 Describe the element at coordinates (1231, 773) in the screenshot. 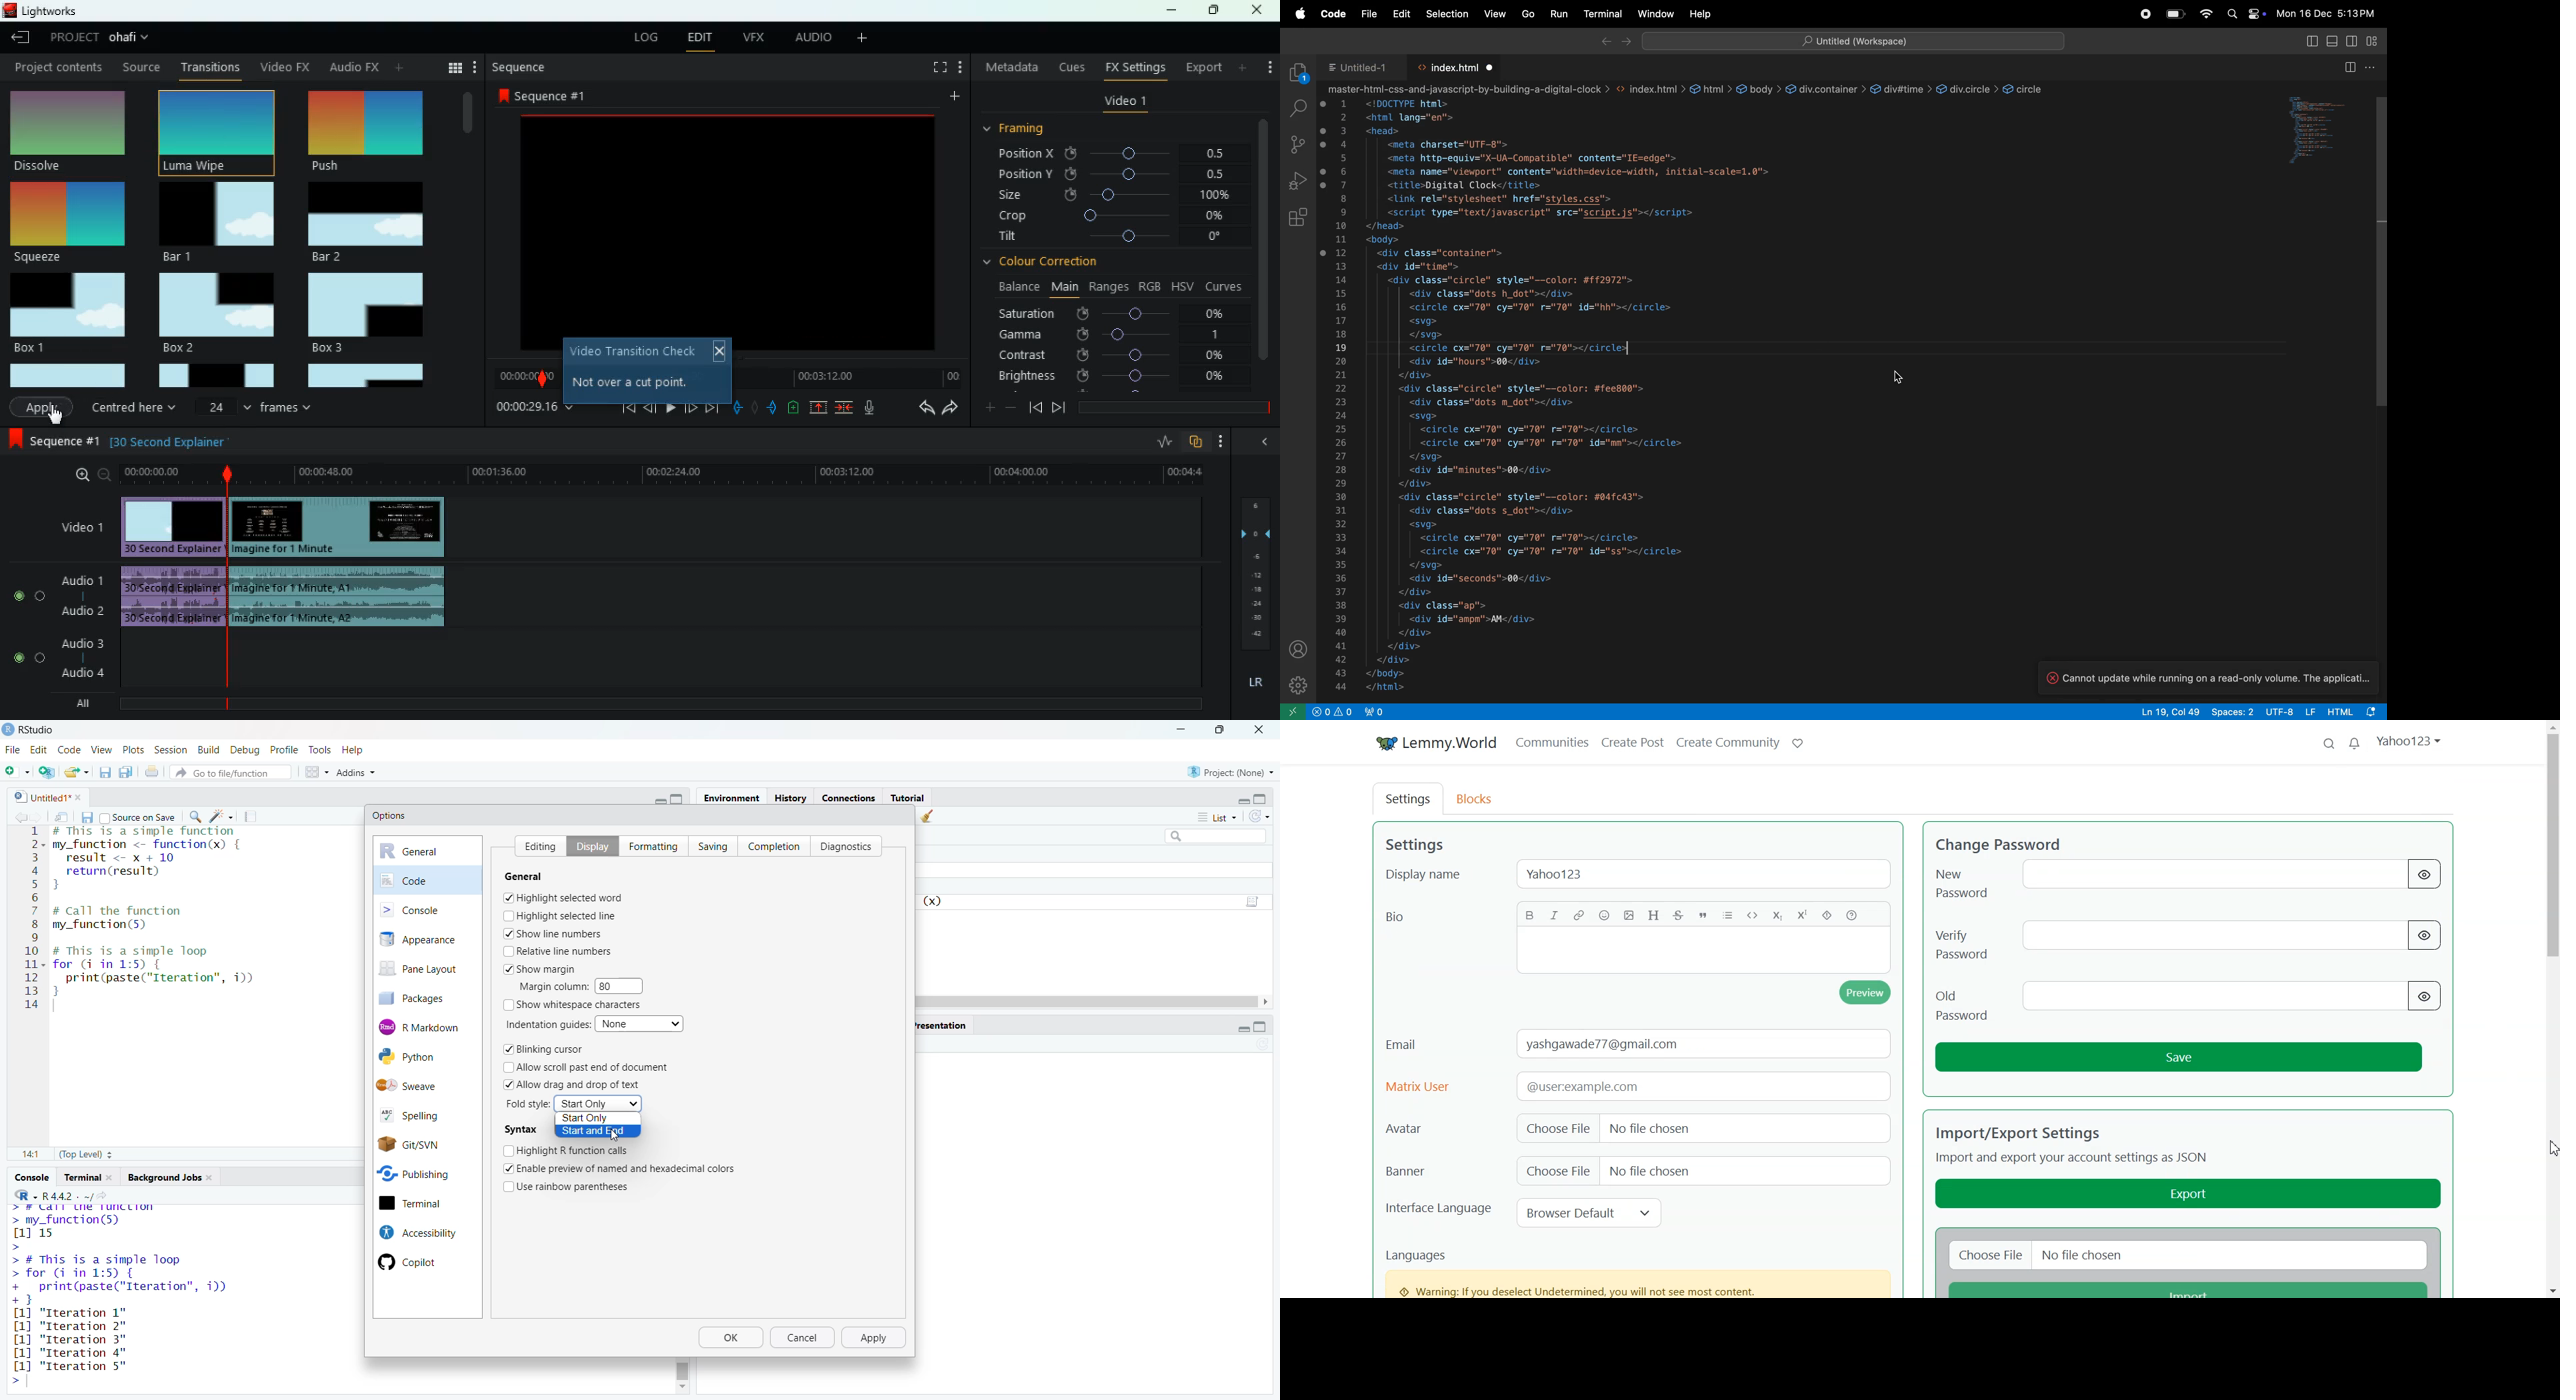

I see `project: (None)` at that location.